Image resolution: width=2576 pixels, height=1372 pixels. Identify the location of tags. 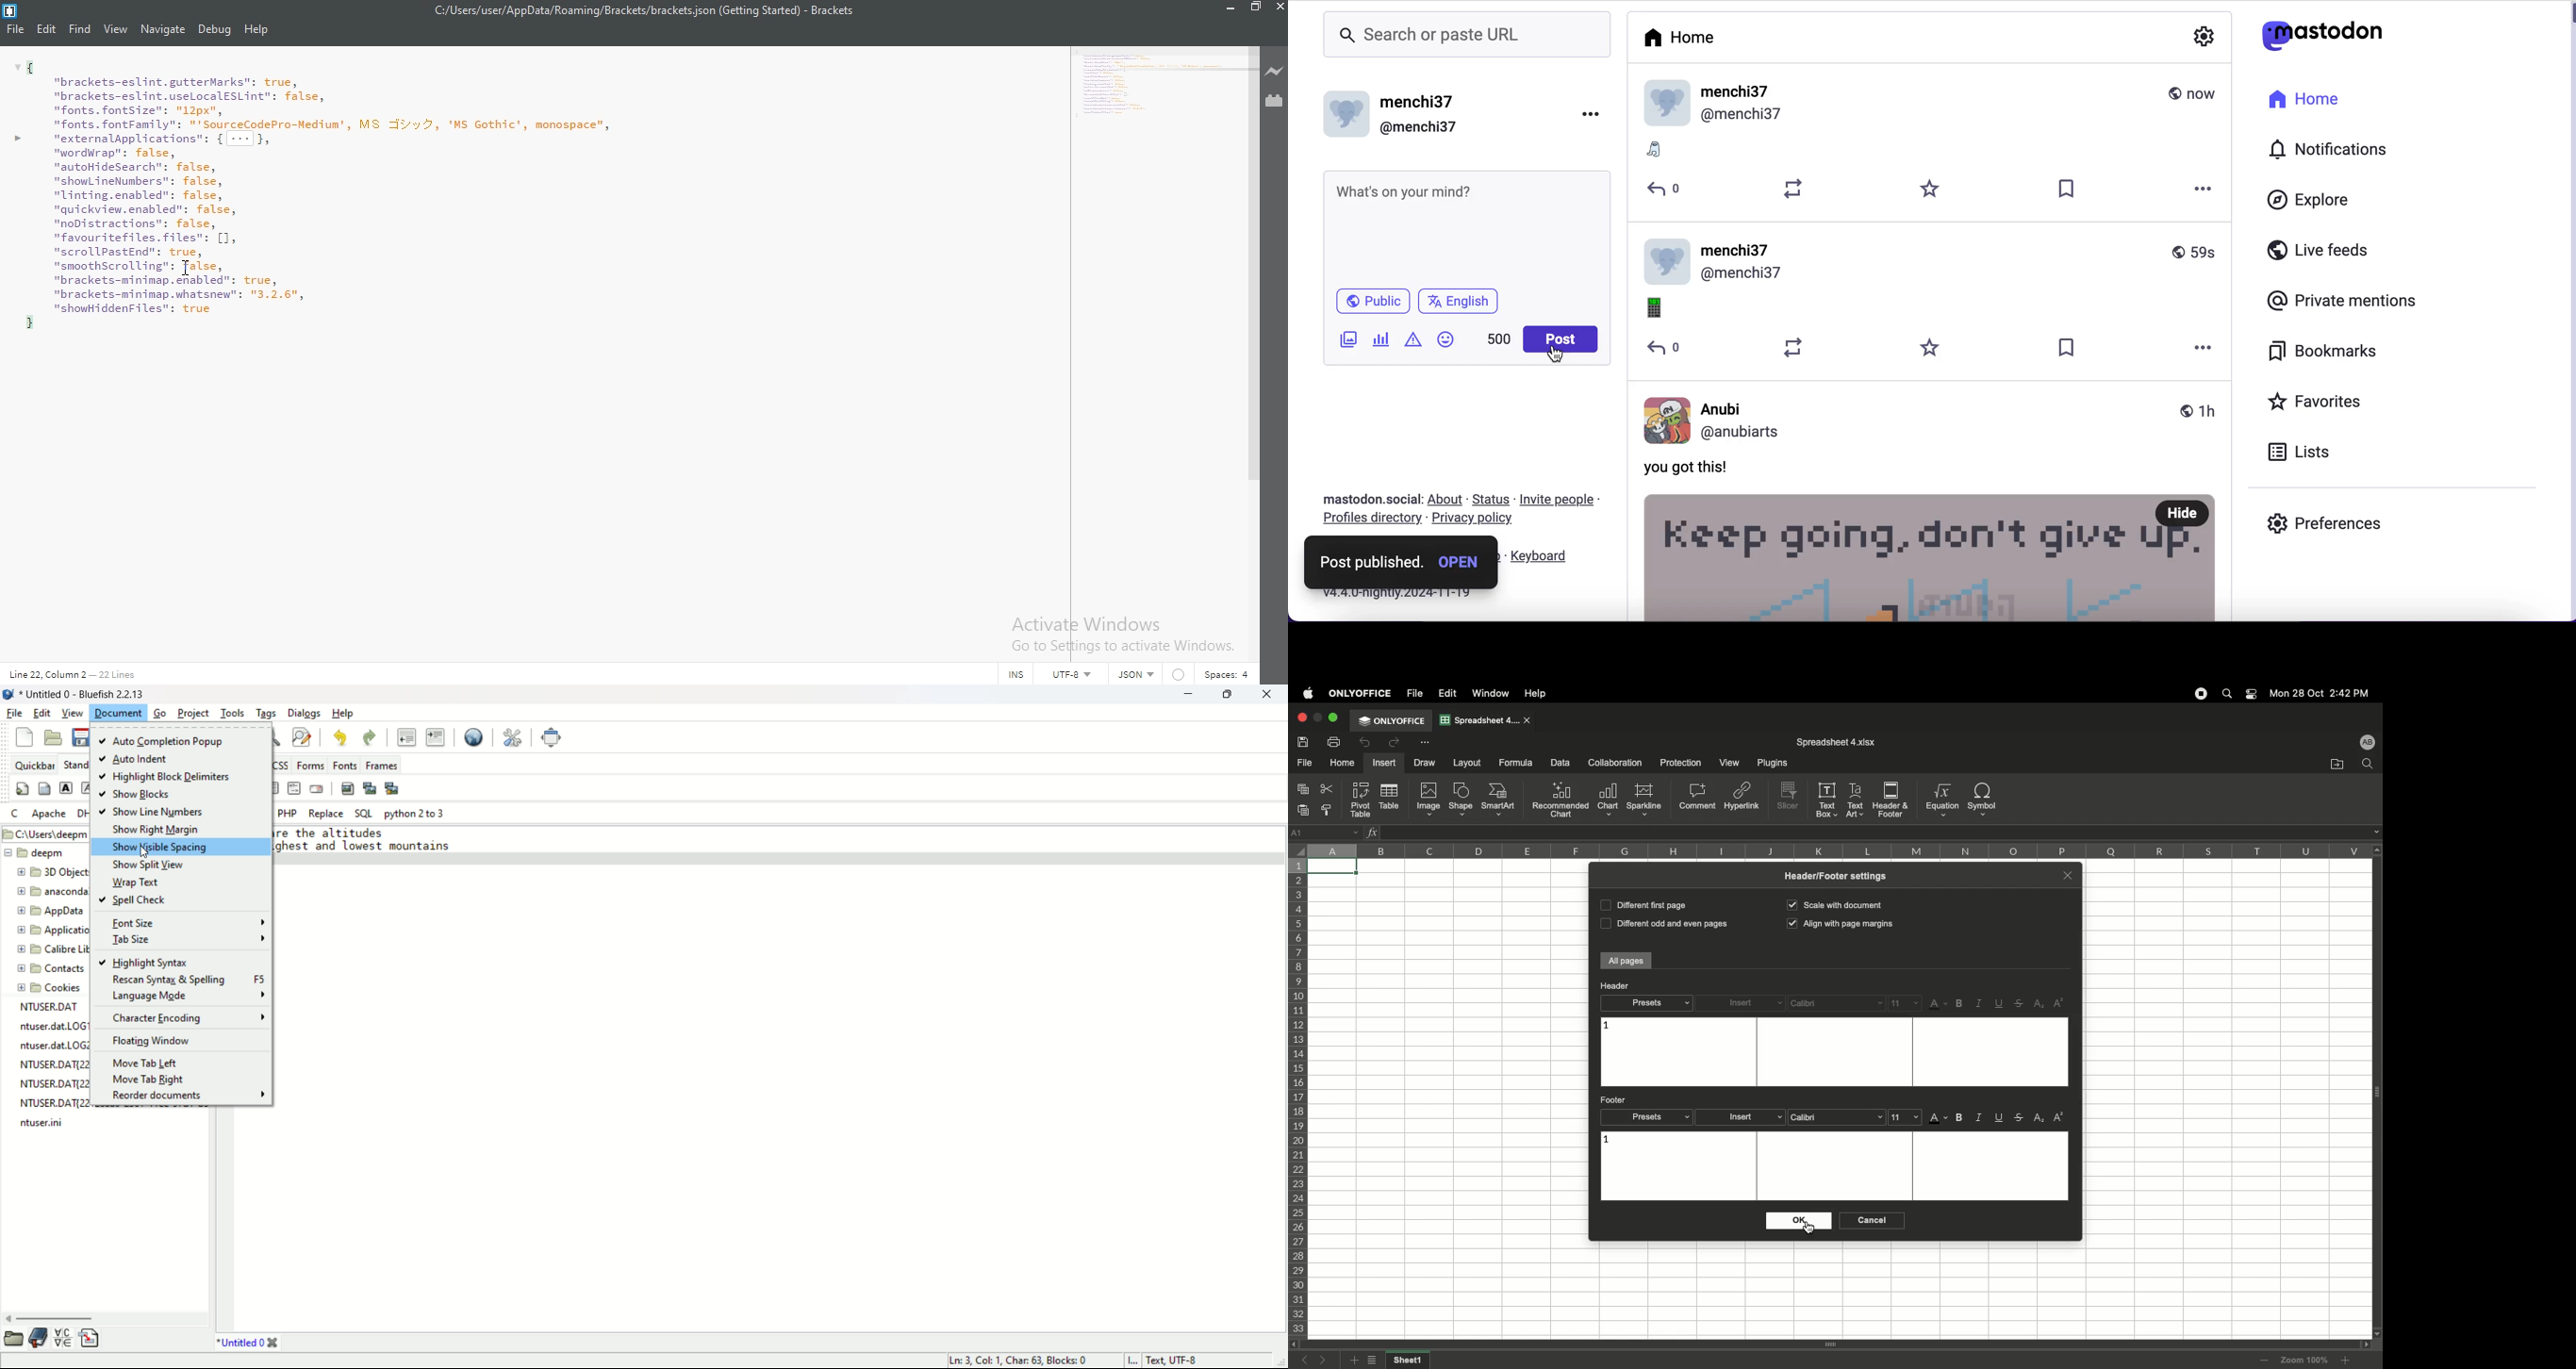
(267, 713).